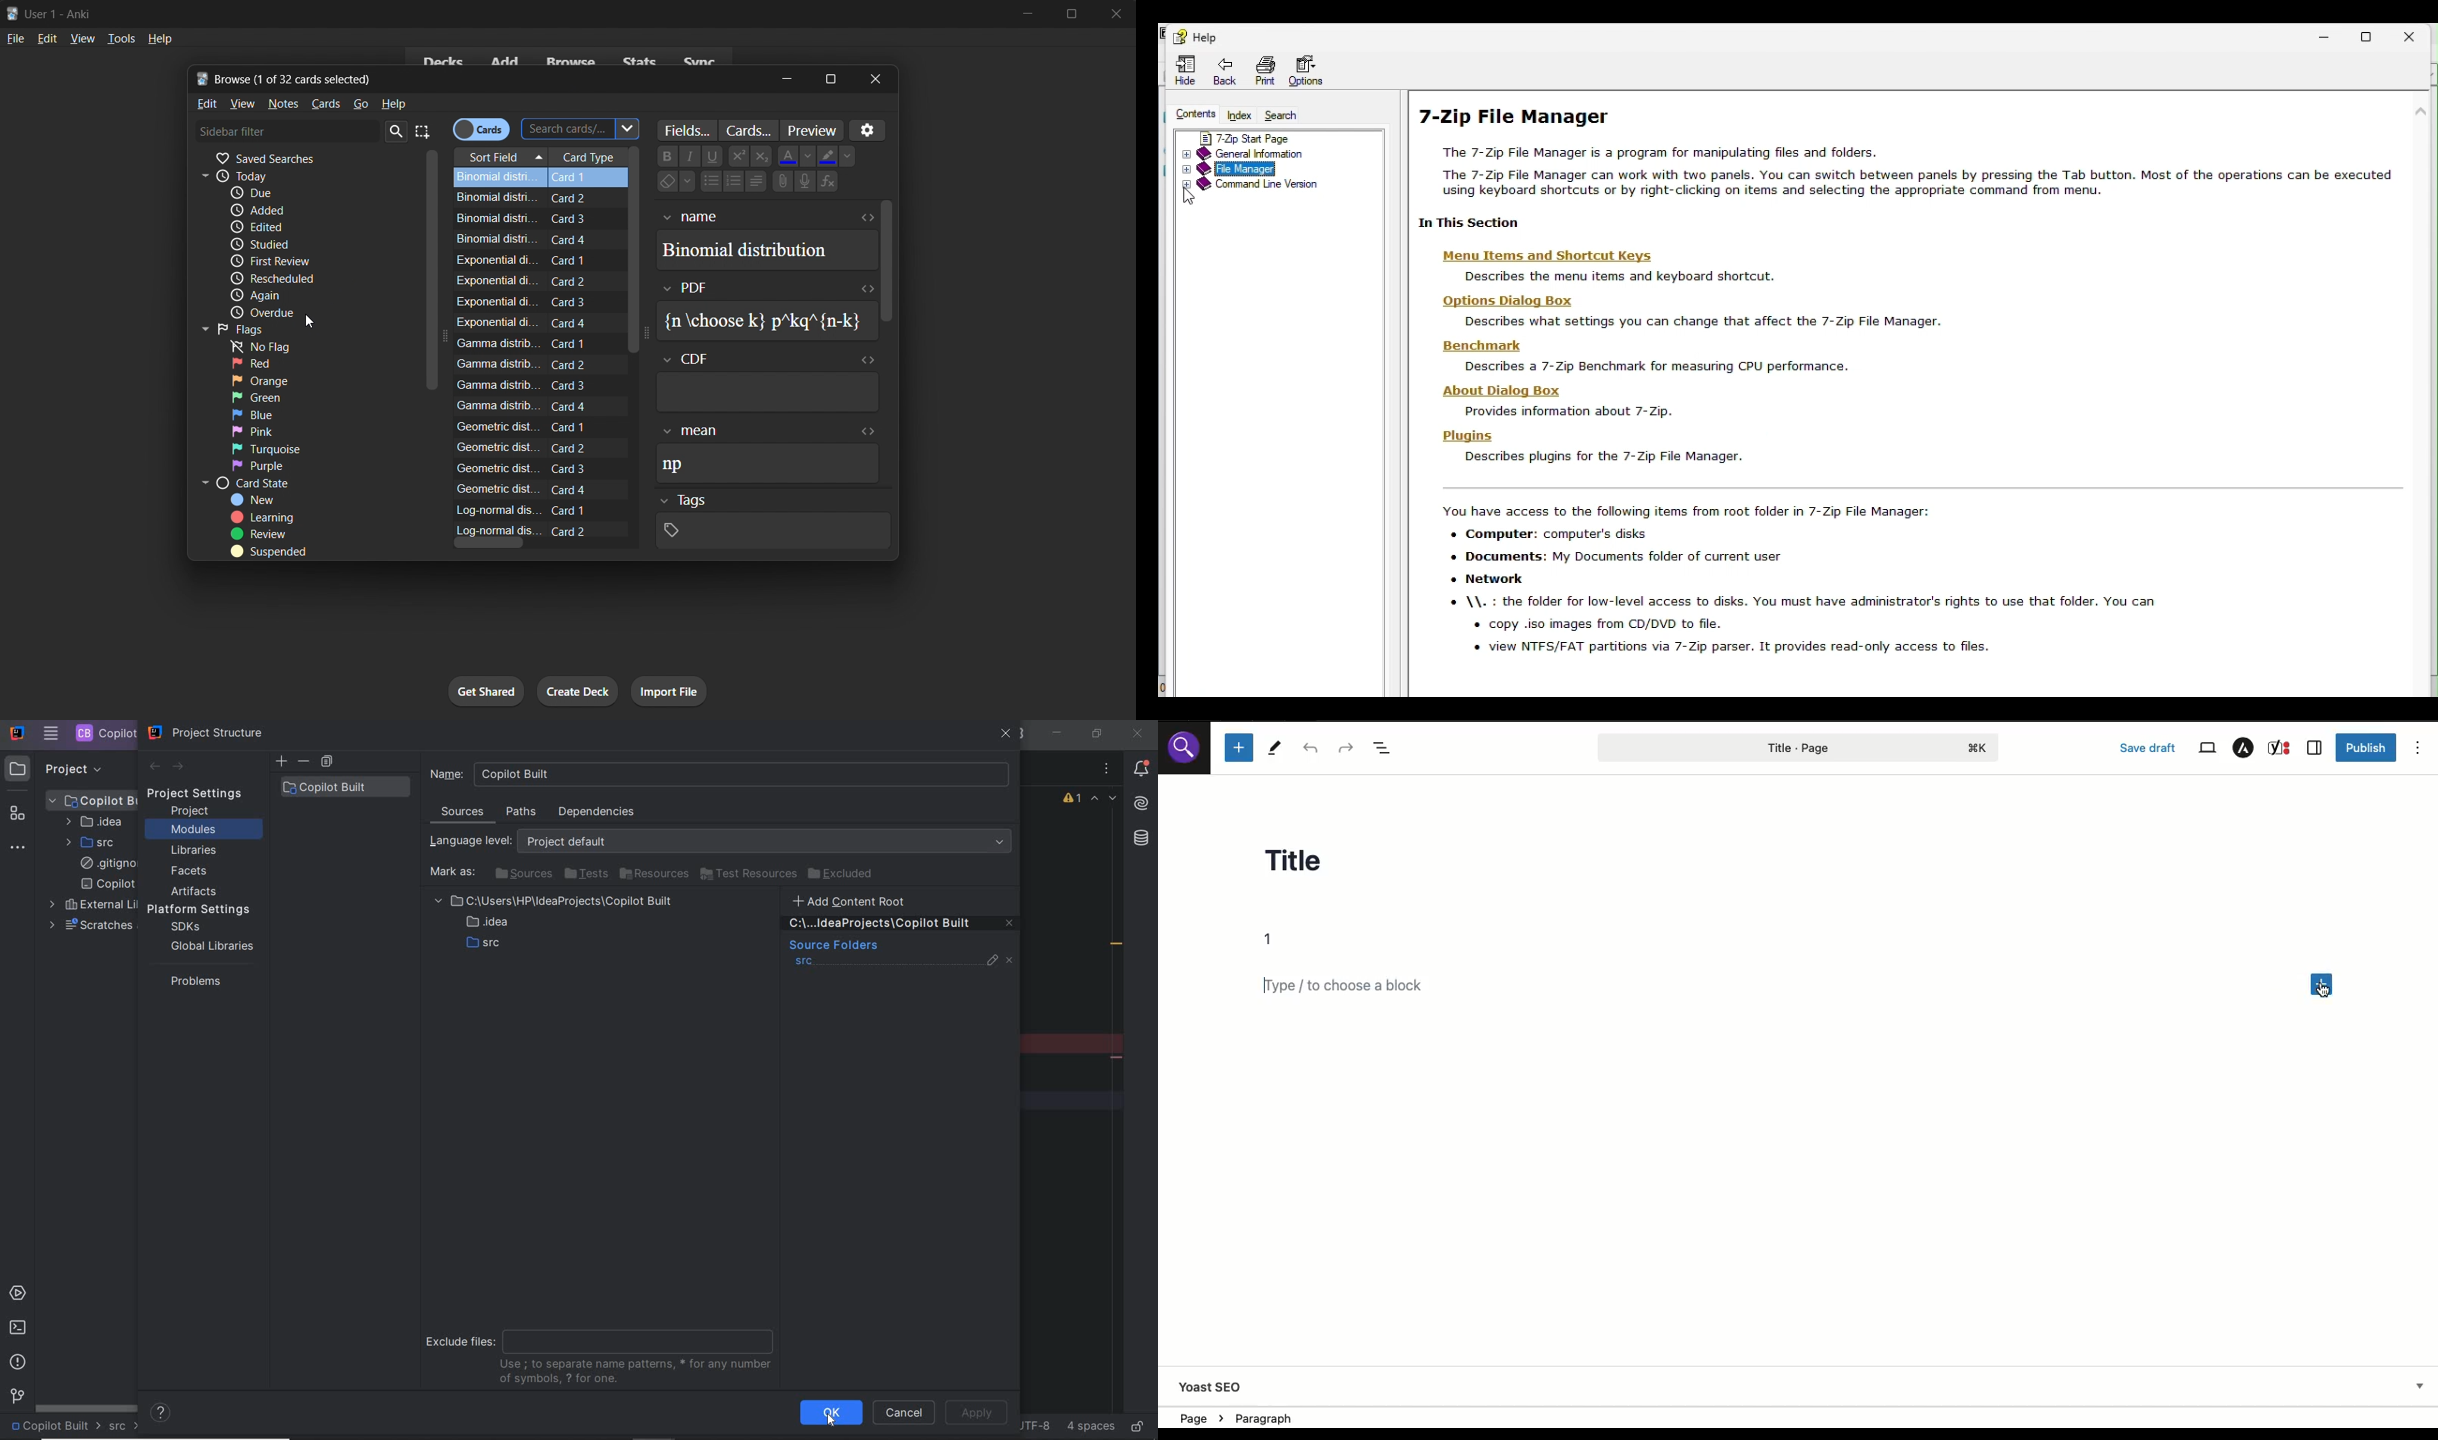 The height and width of the screenshot is (1456, 2464). Describe the element at coordinates (499, 424) in the screenshot. I see `Geometric dist.` at that location.